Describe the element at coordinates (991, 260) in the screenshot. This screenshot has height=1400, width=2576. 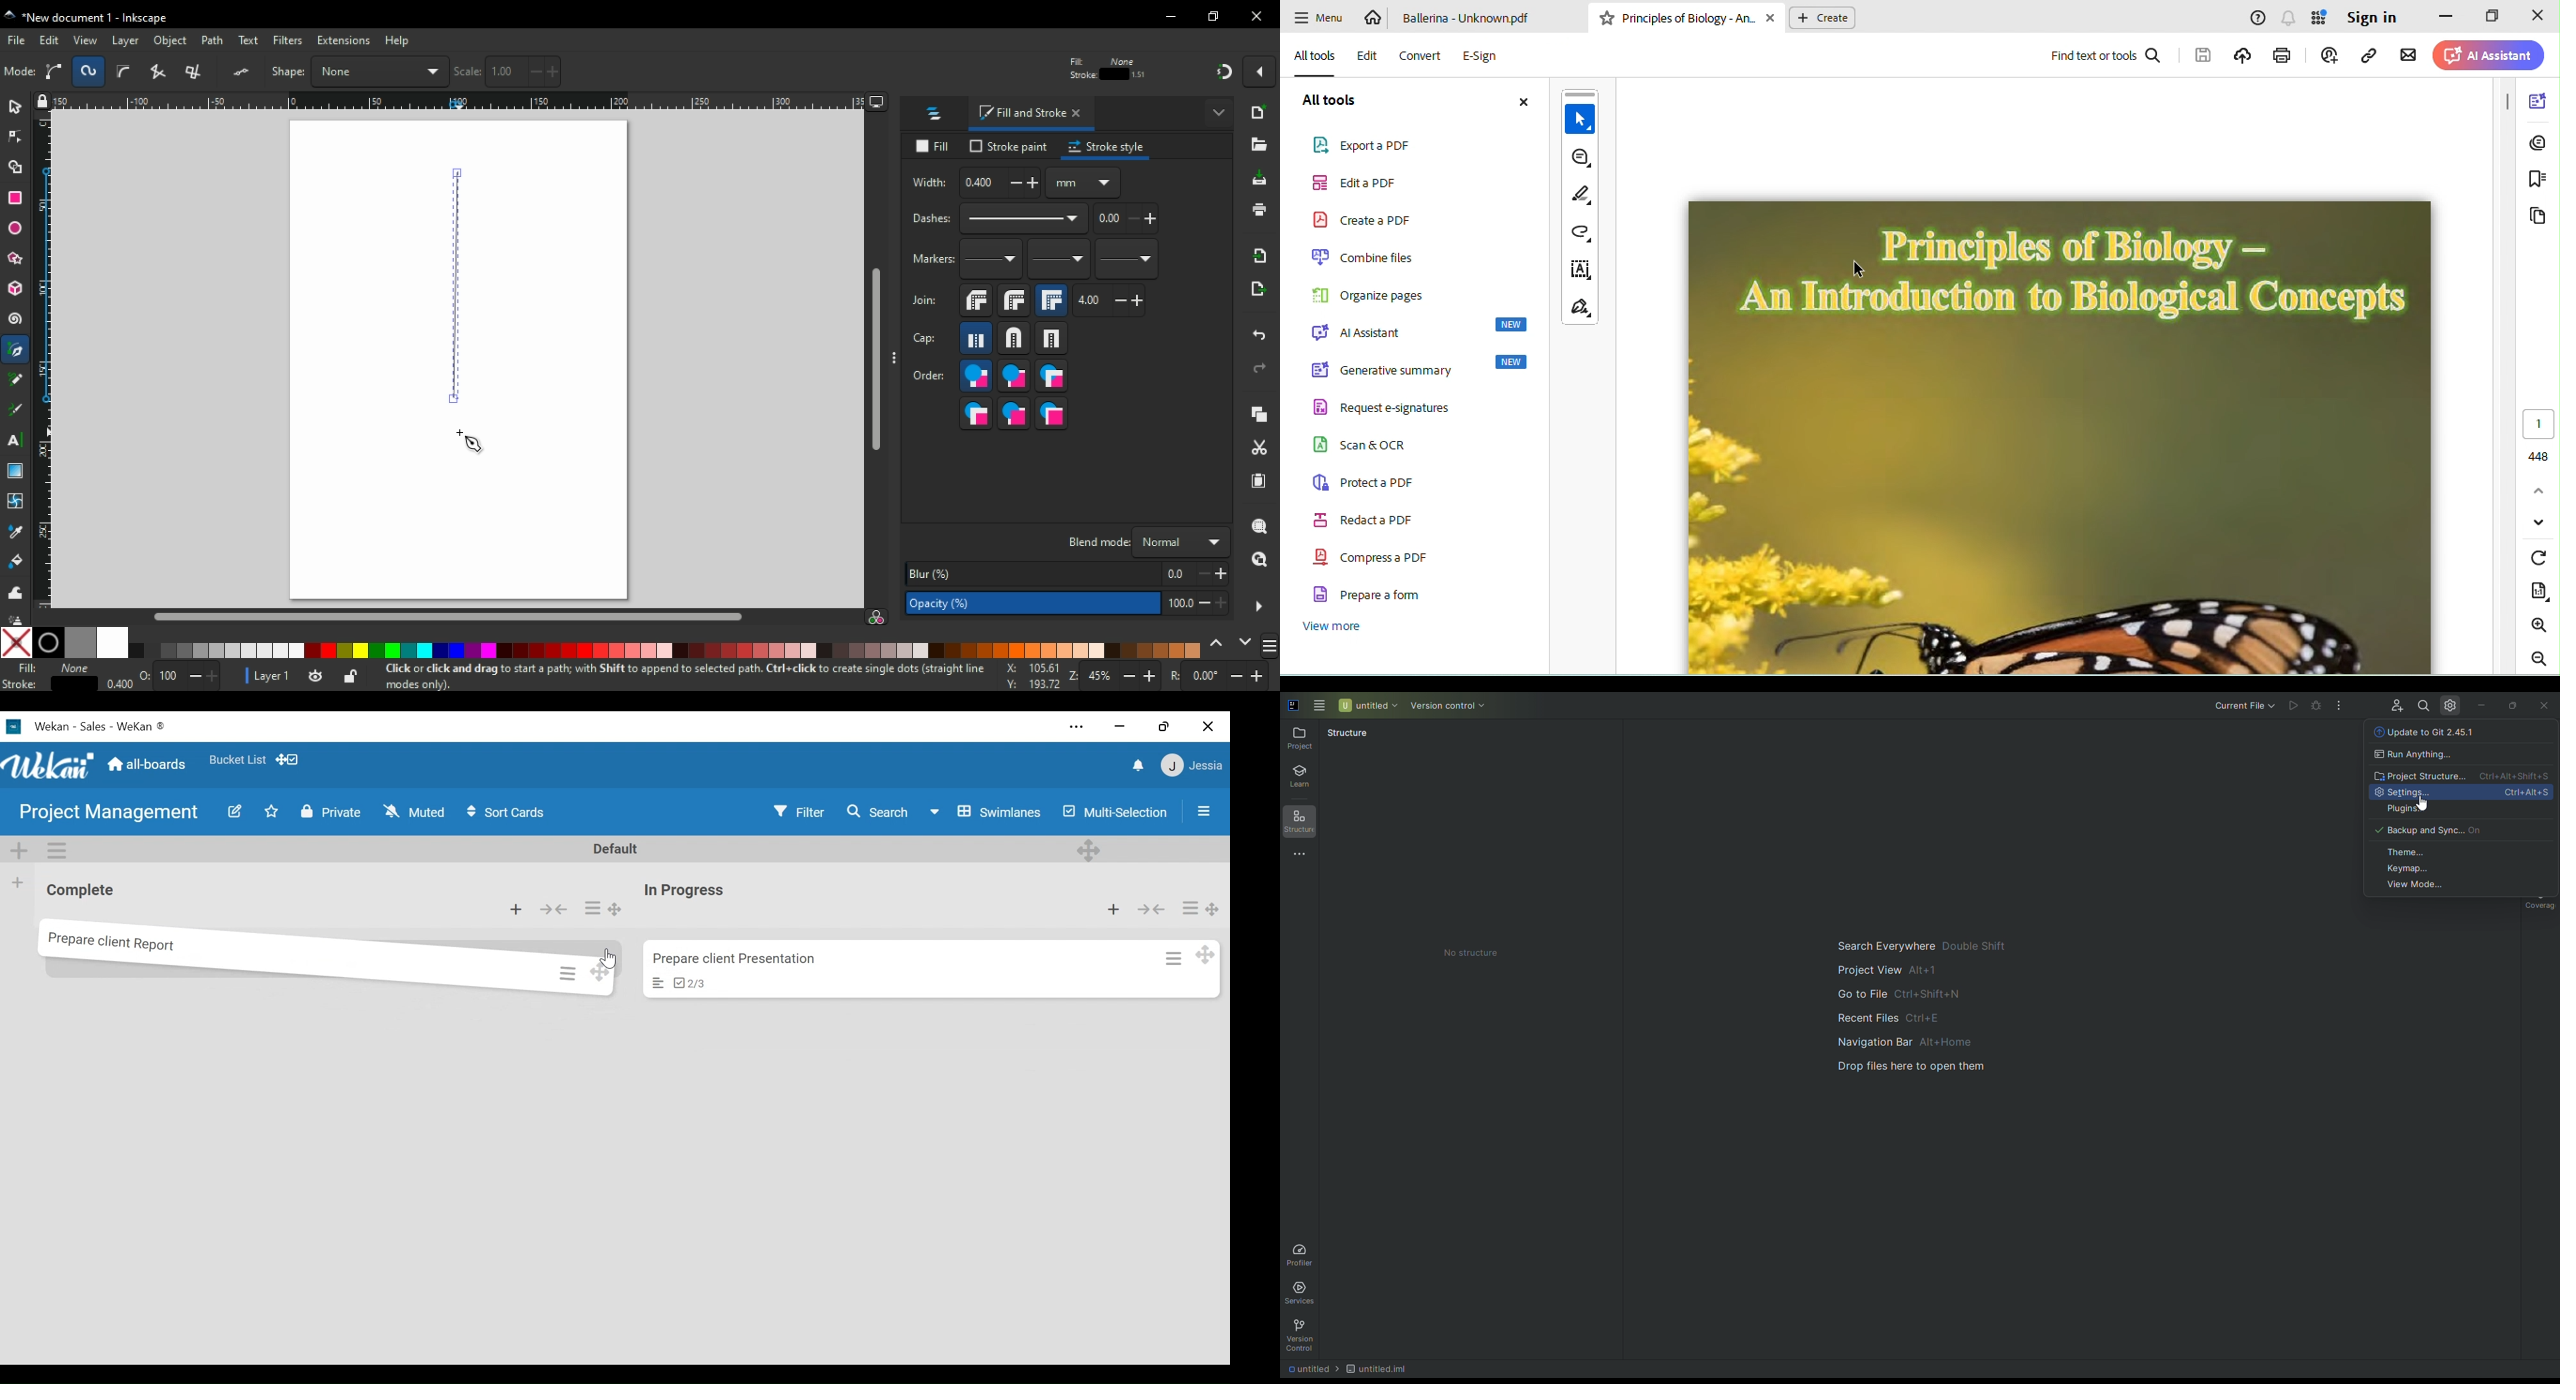
I see `start markers` at that location.